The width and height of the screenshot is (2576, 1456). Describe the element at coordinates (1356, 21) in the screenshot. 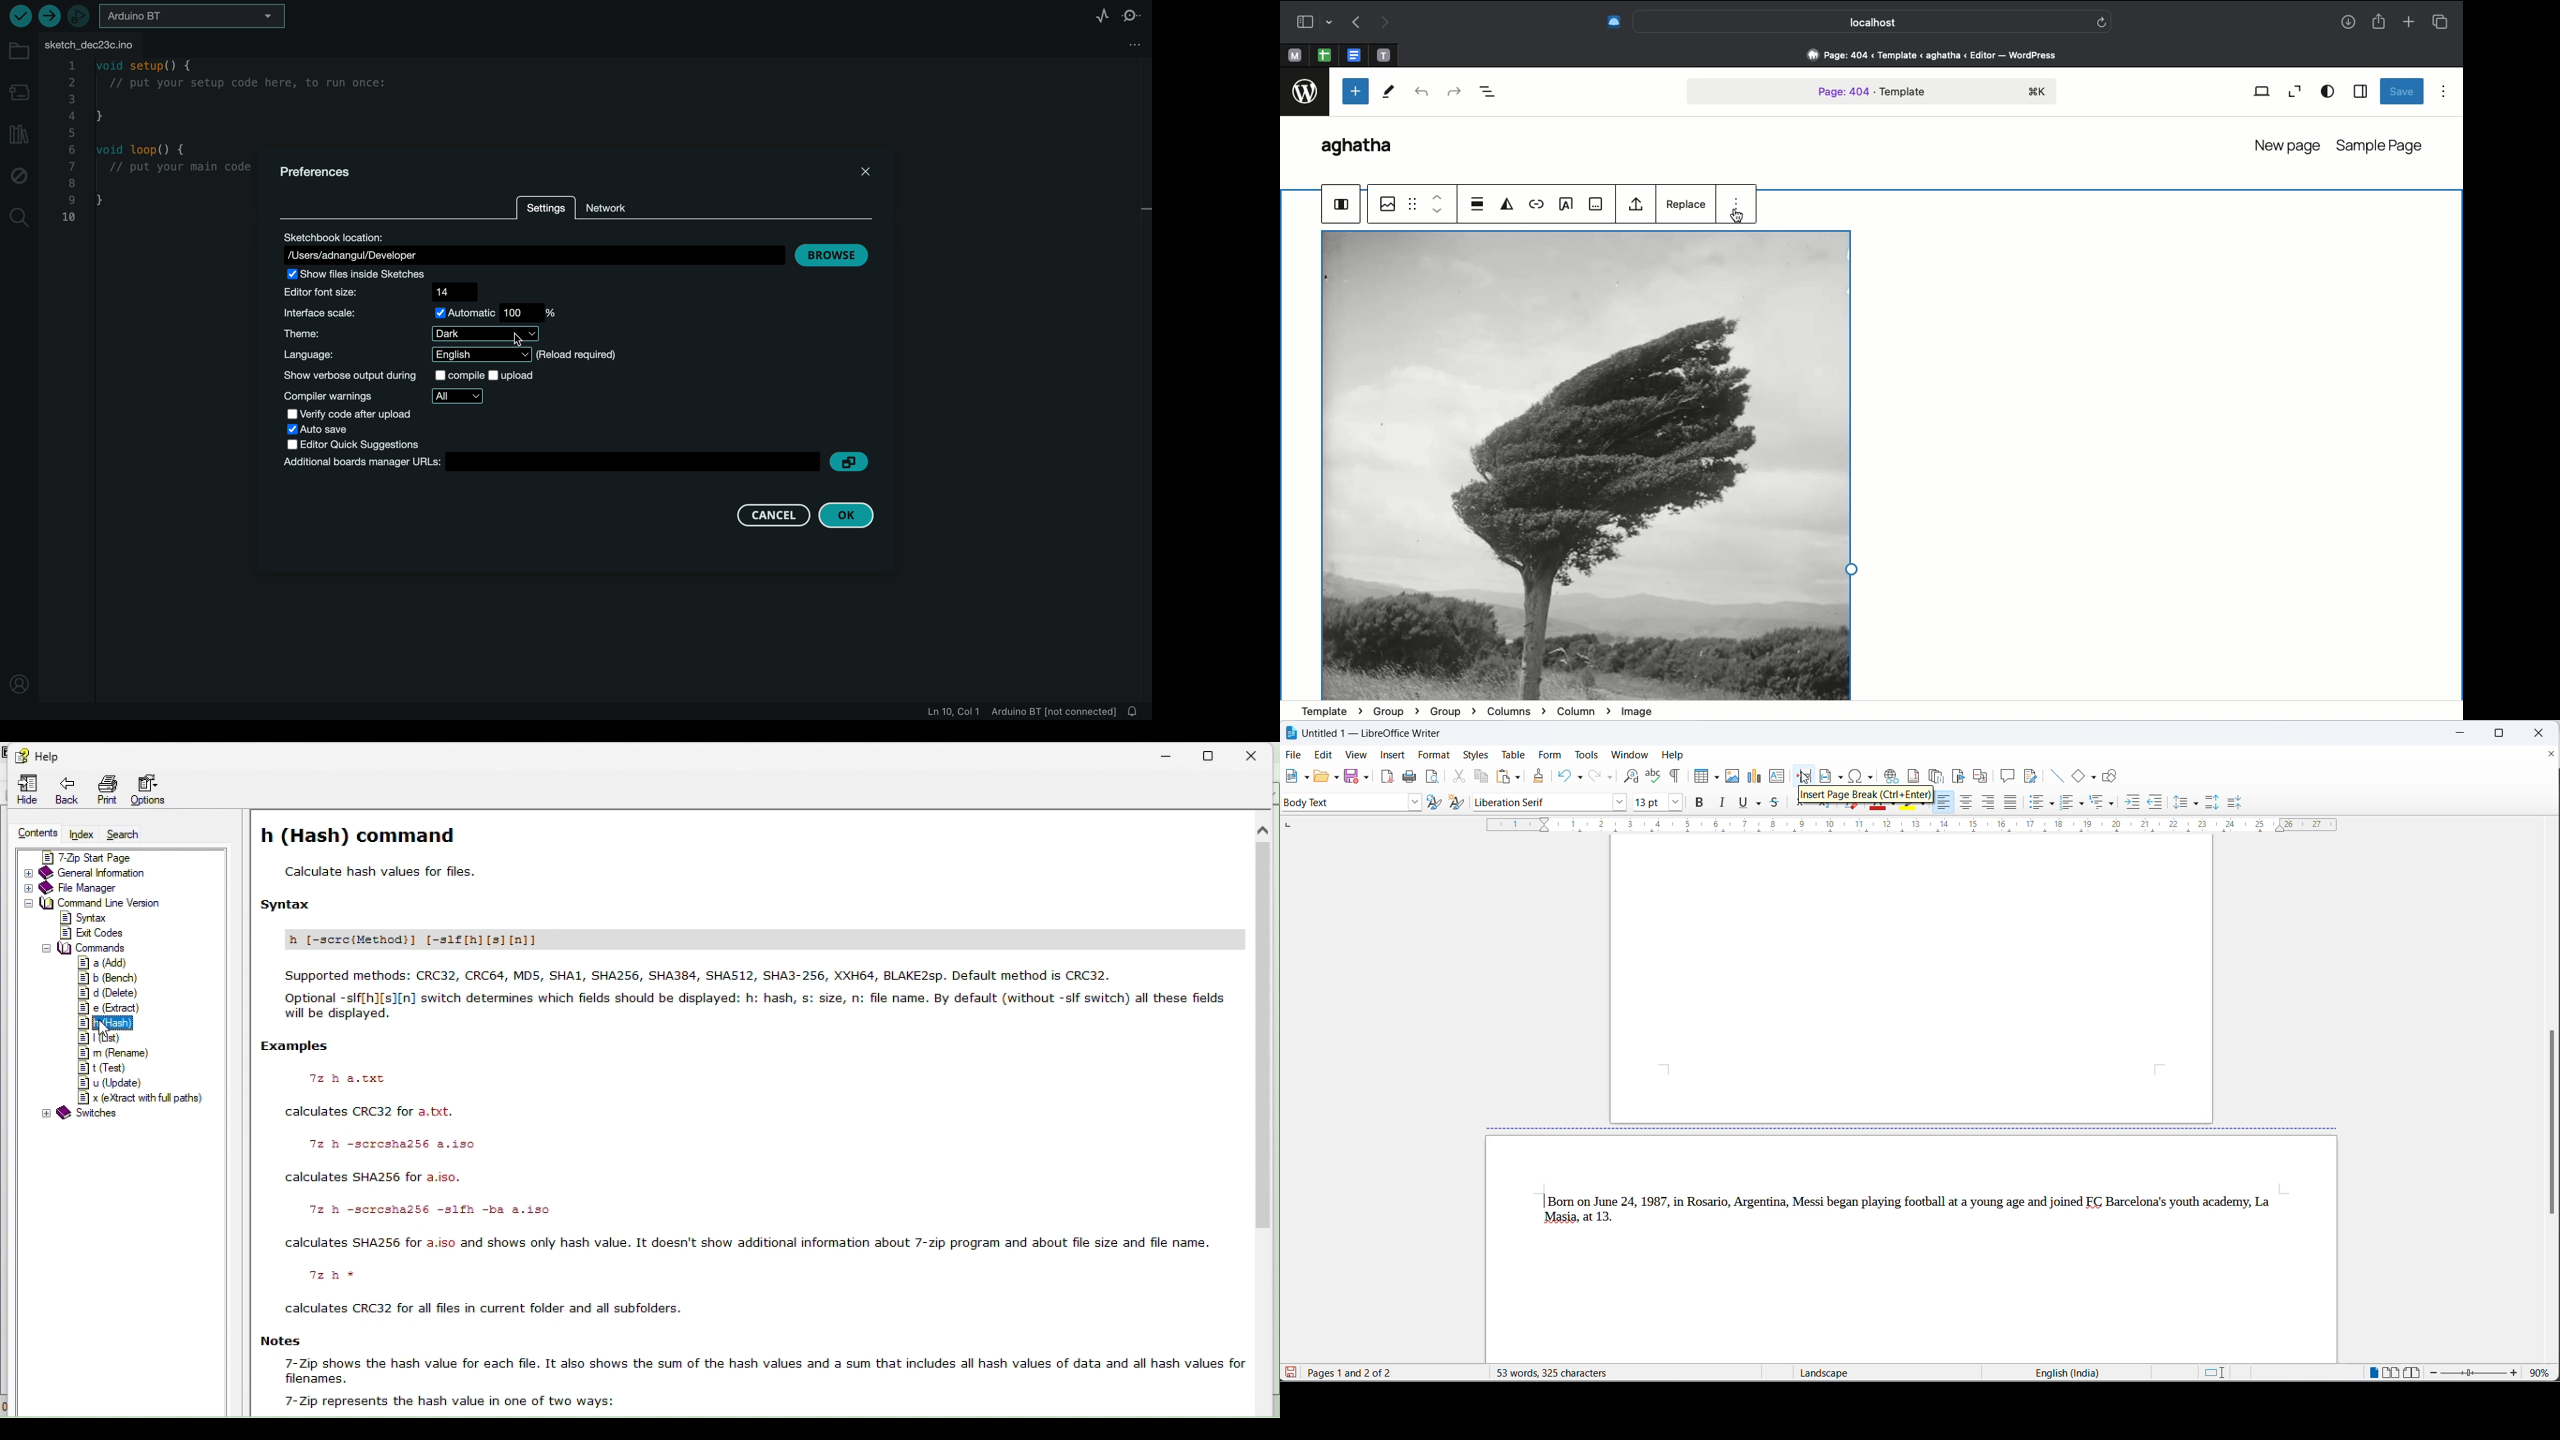

I see `Undo` at that location.